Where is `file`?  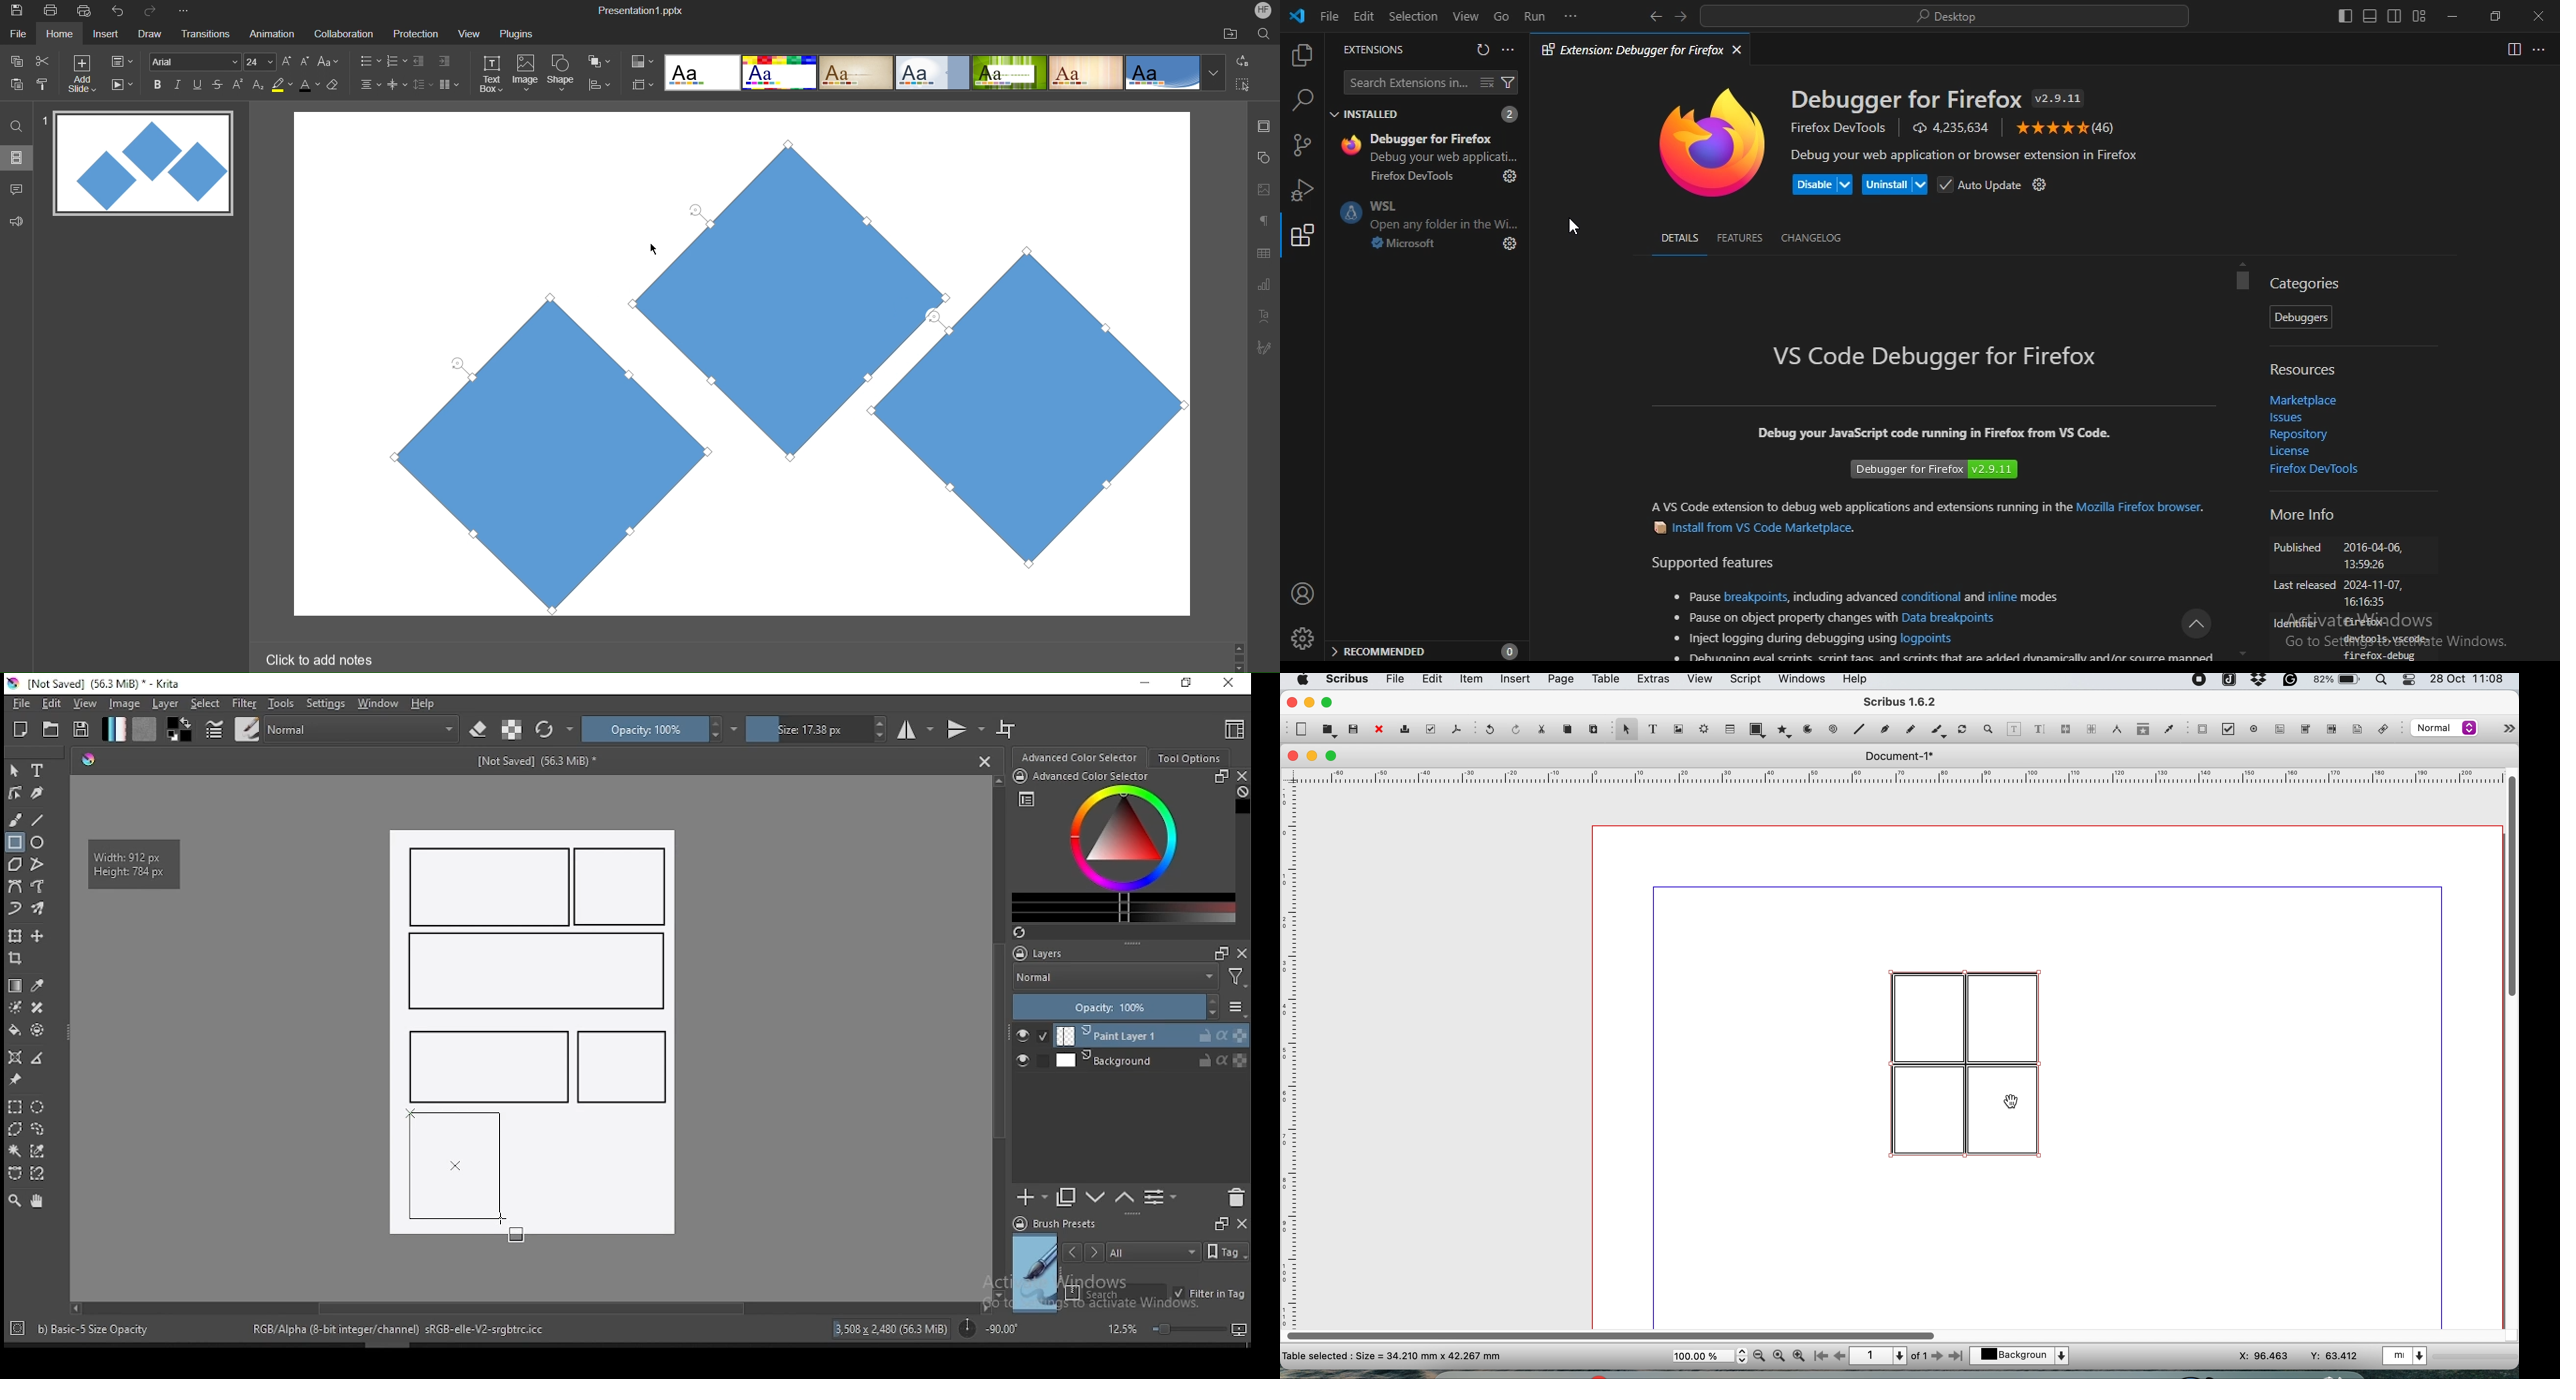
file is located at coordinates (21, 703).